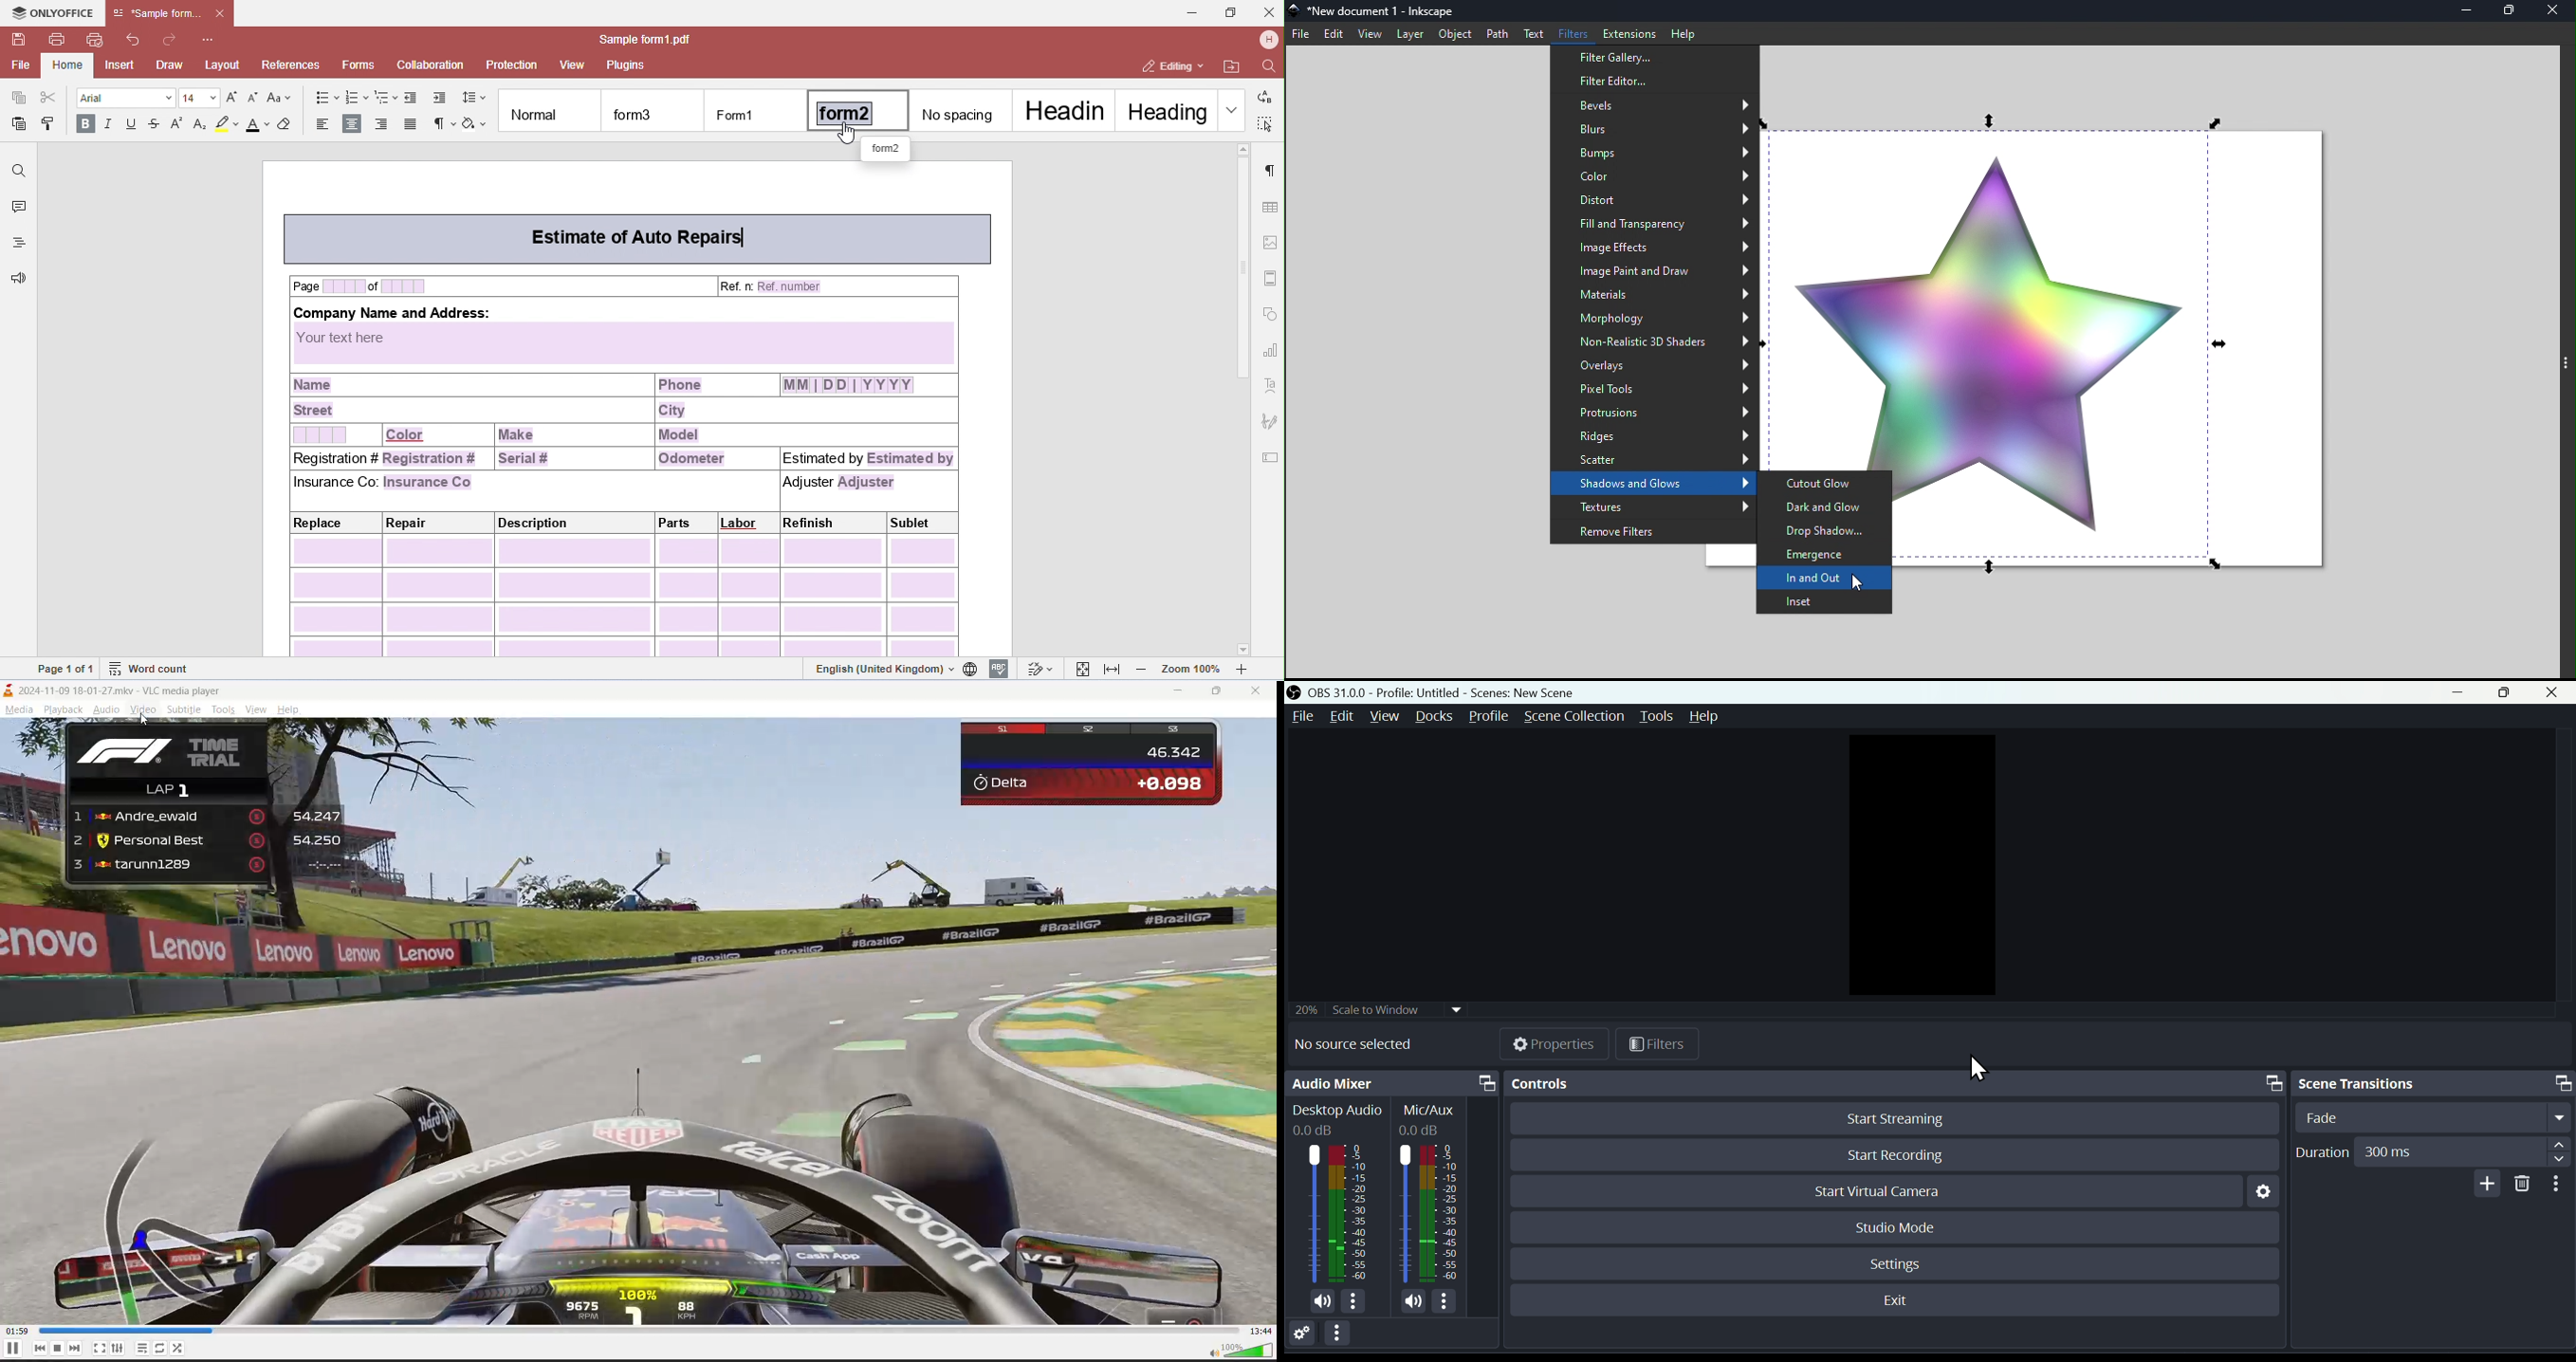 The width and height of the screenshot is (2576, 1372). I want to click on Durations, so click(2431, 1151).